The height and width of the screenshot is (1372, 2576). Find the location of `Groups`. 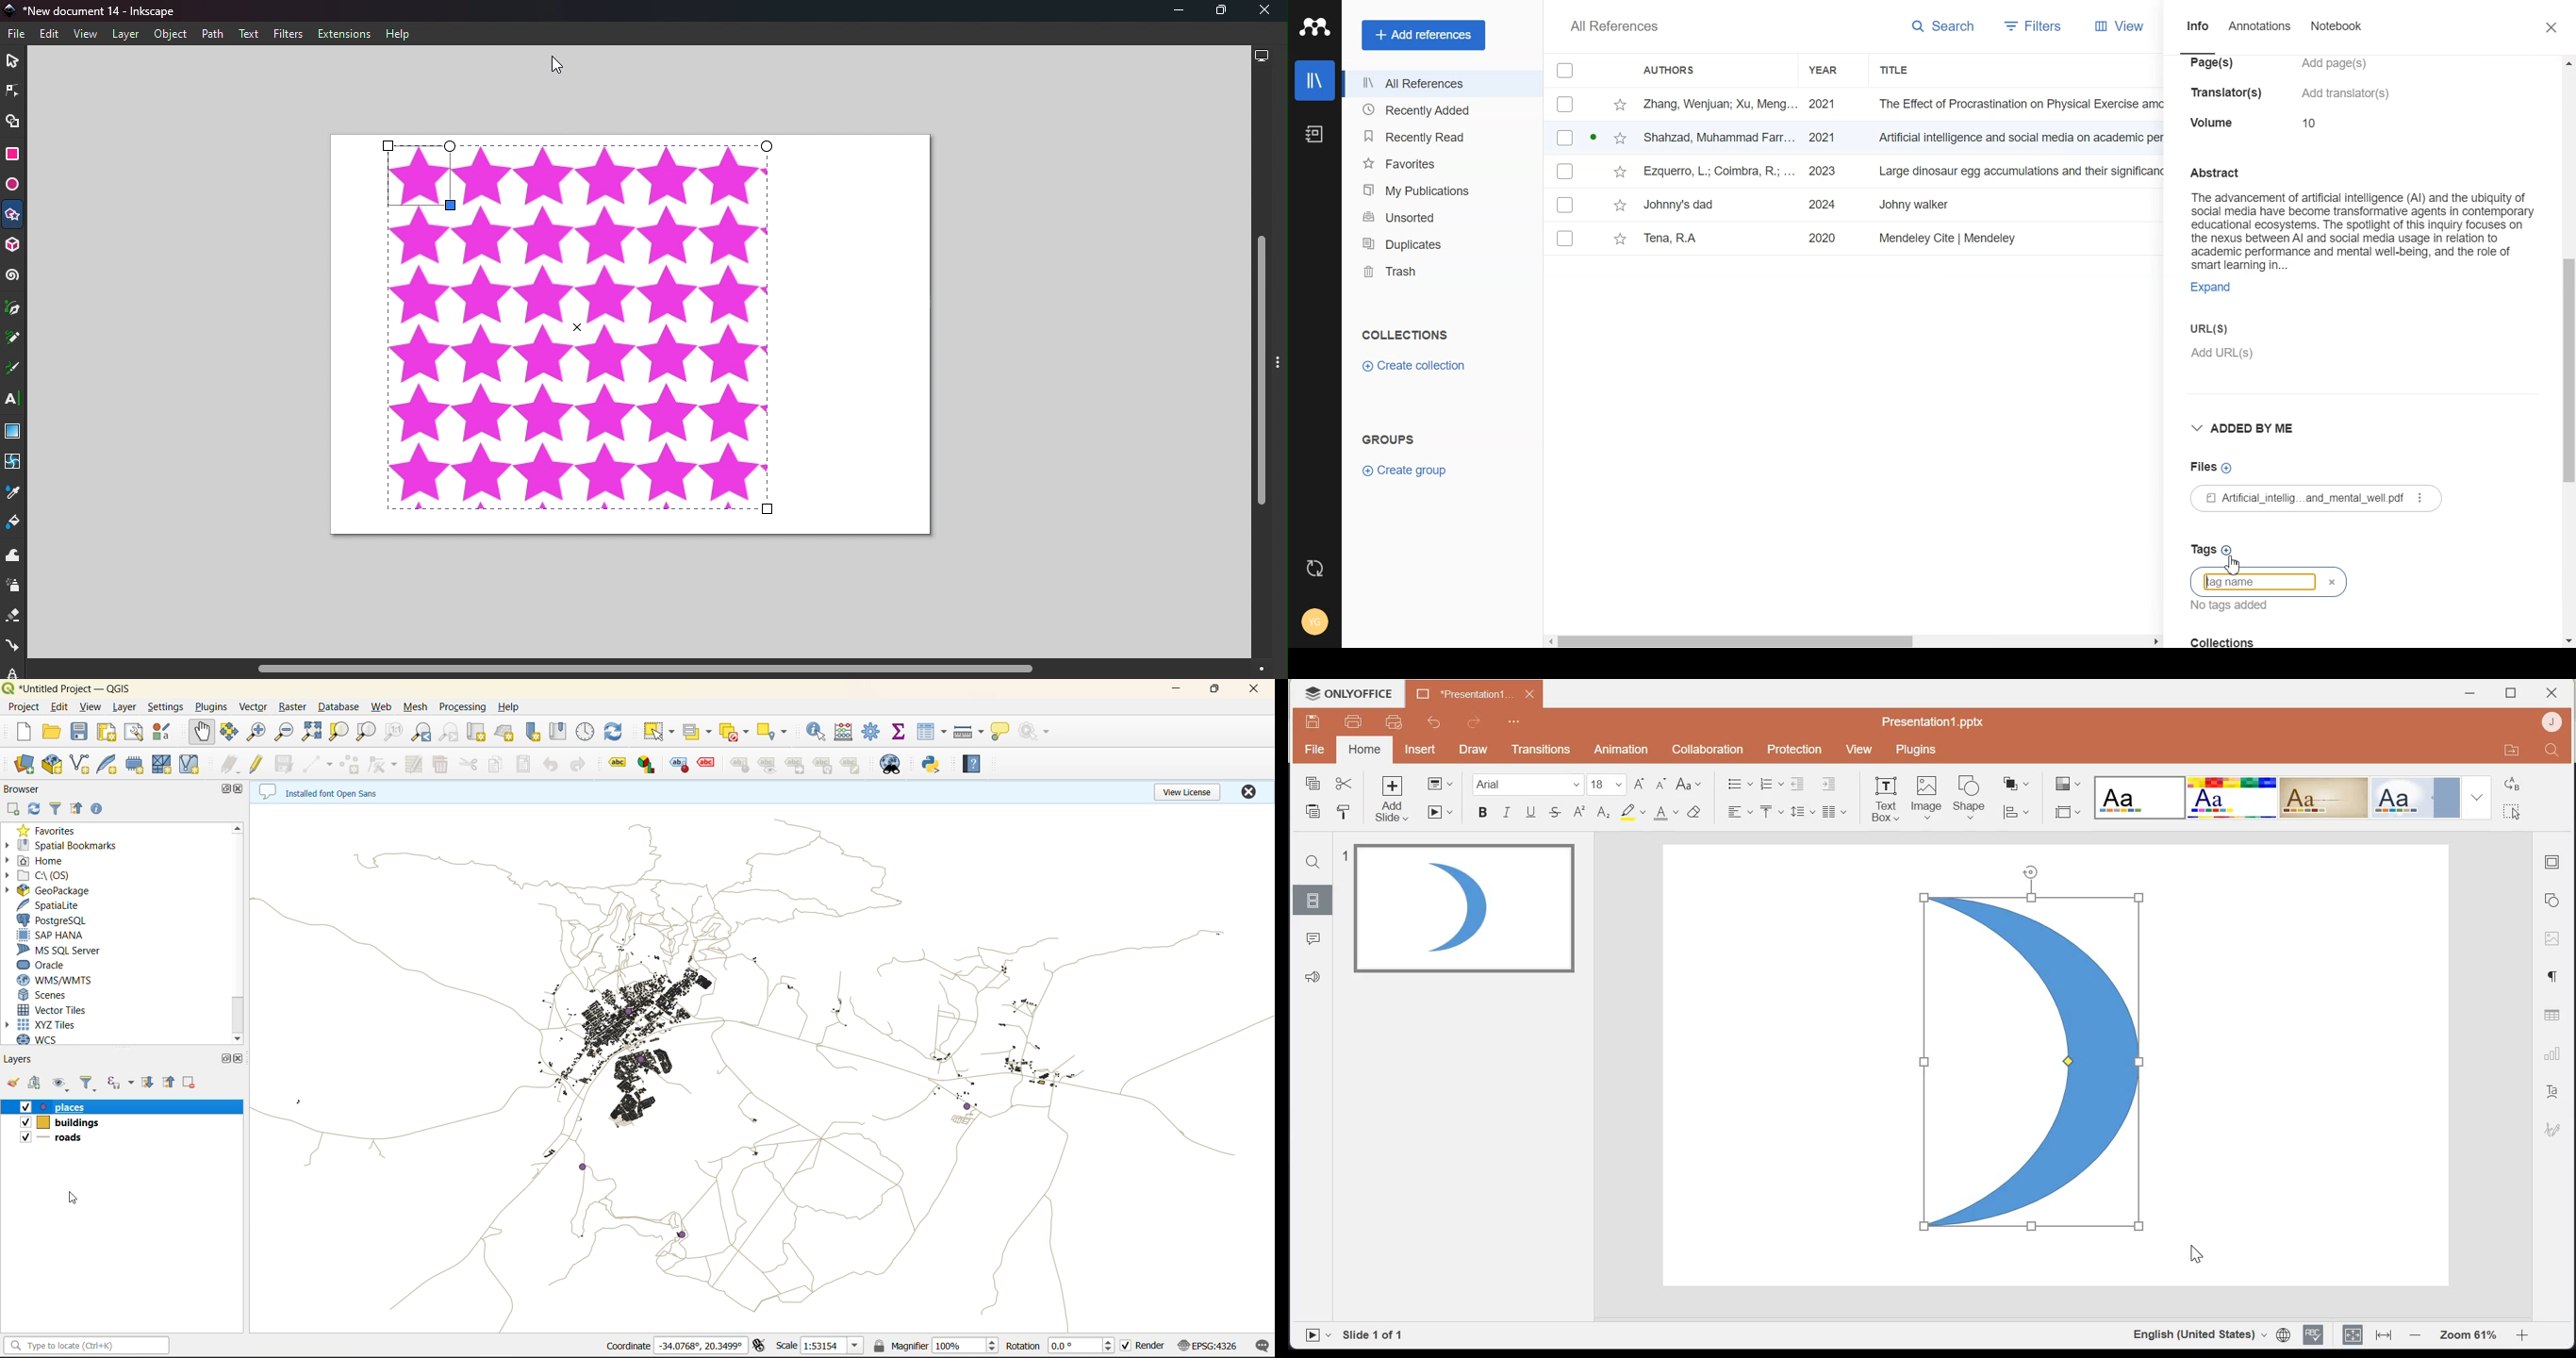

Groups is located at coordinates (1389, 439).